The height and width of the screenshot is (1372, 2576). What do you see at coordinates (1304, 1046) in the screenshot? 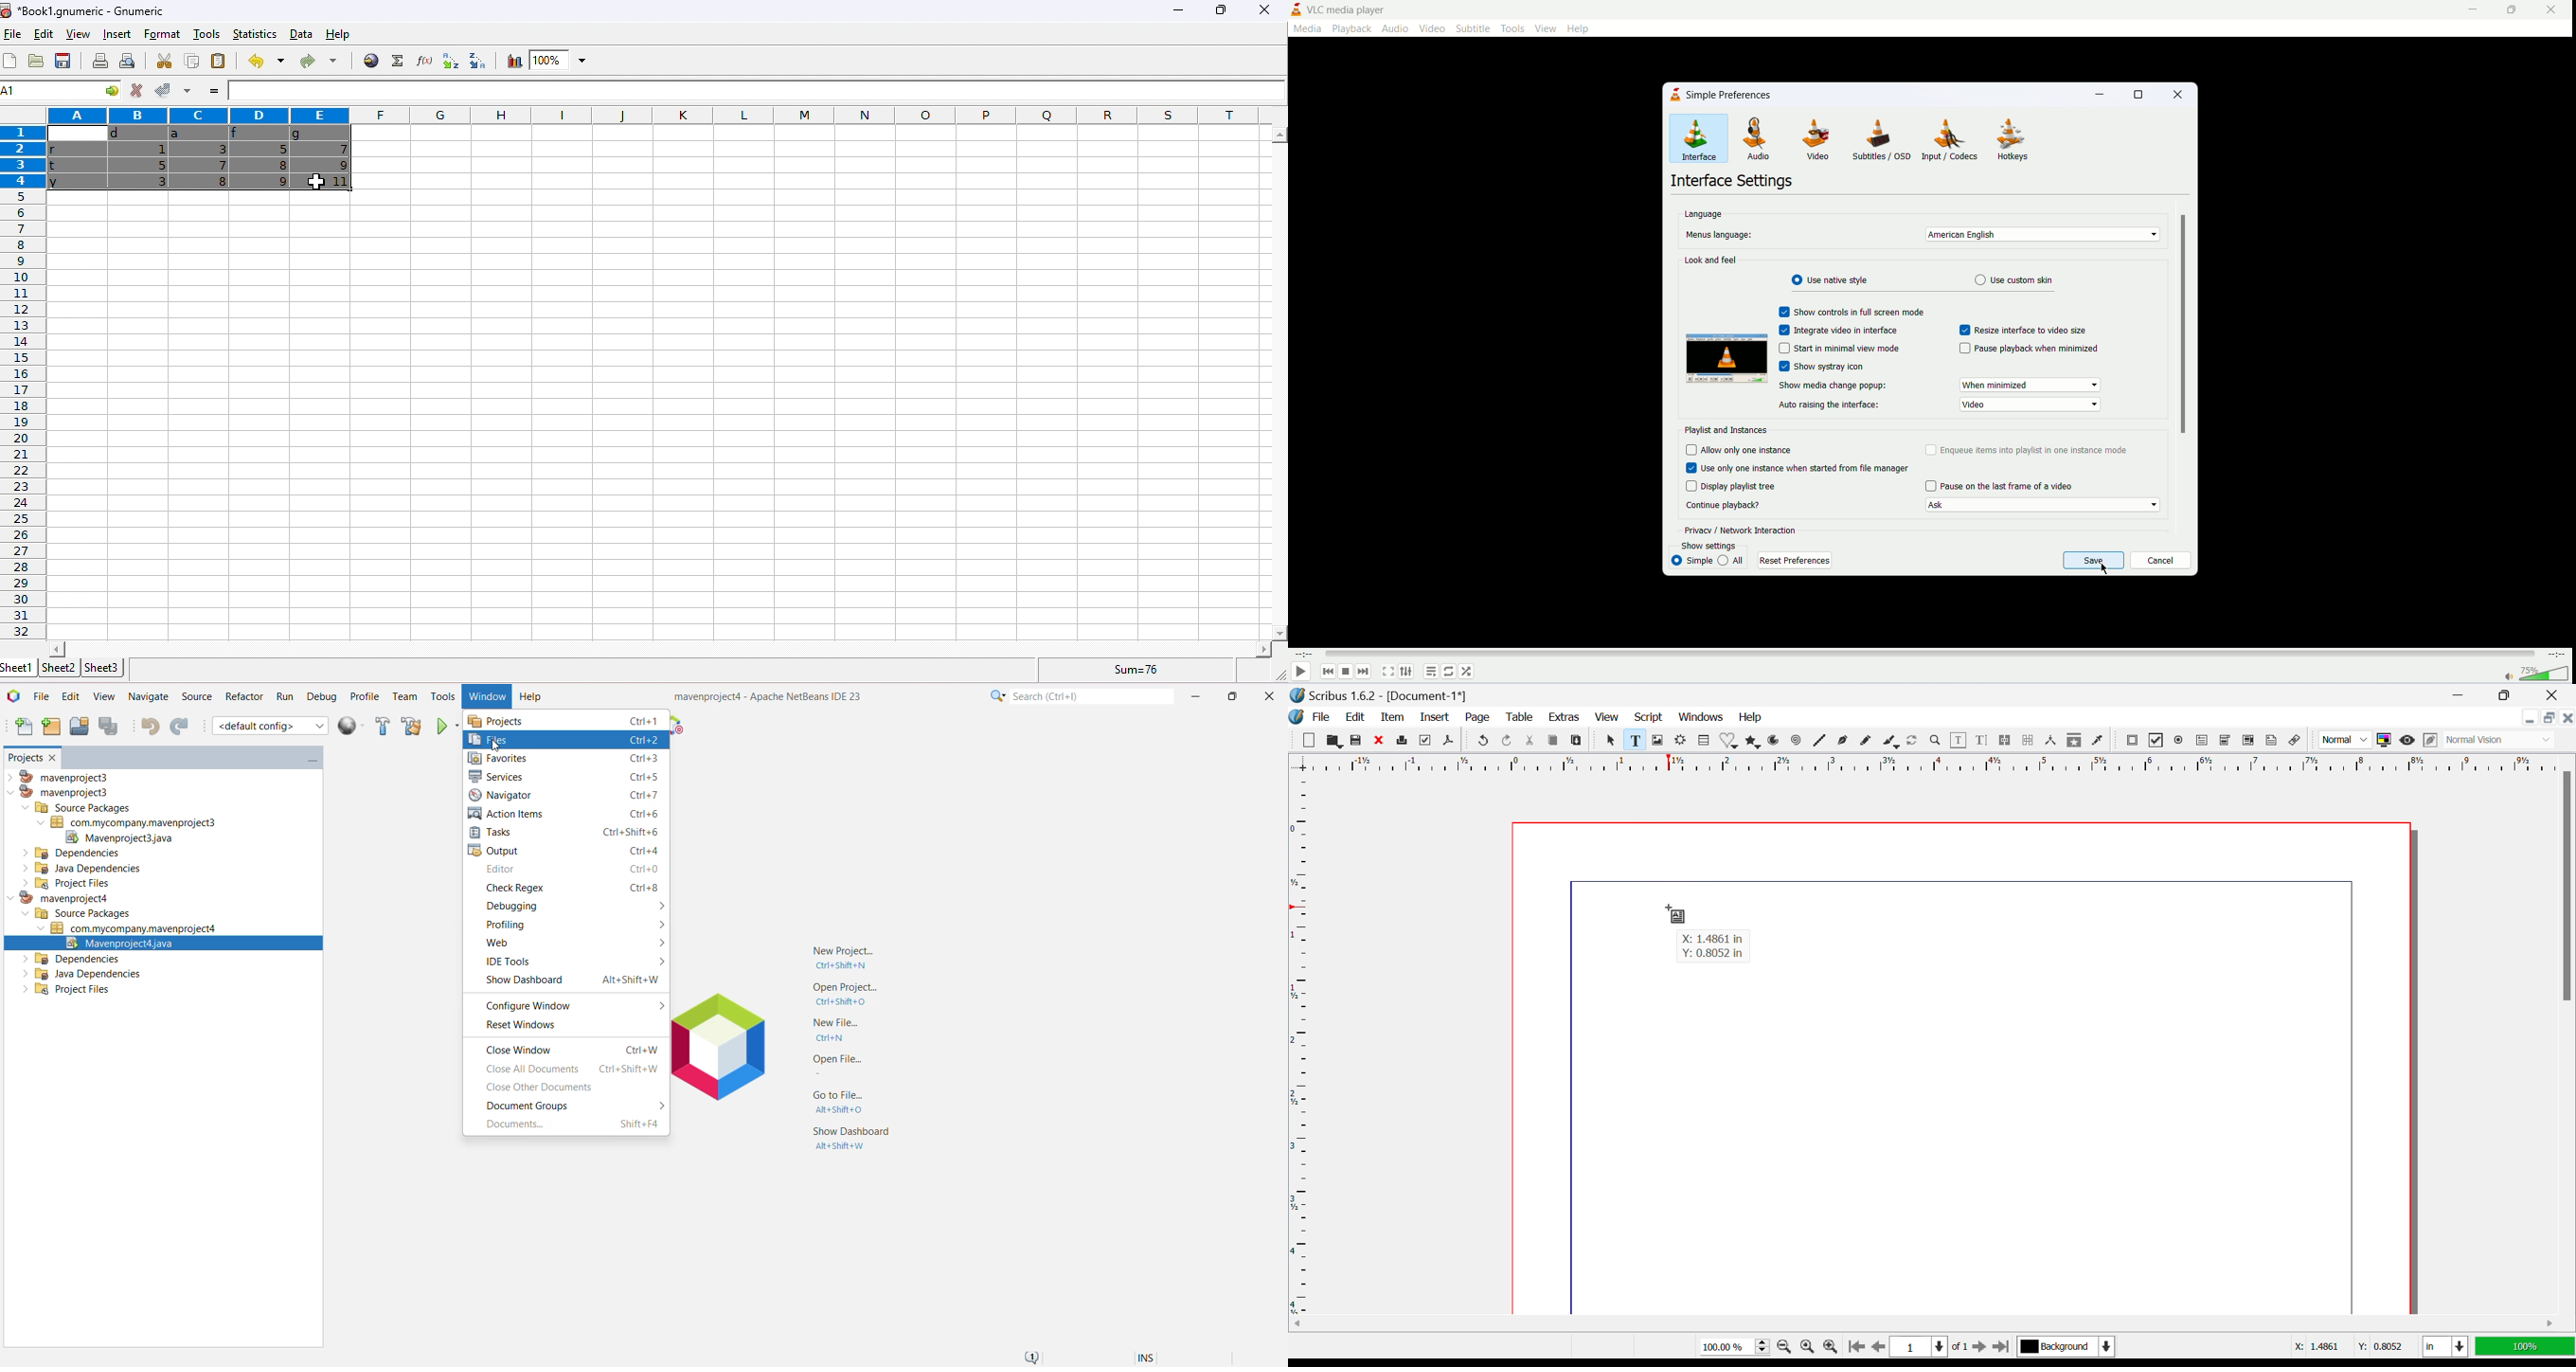
I see `Horizontal Page Margins` at bounding box center [1304, 1046].